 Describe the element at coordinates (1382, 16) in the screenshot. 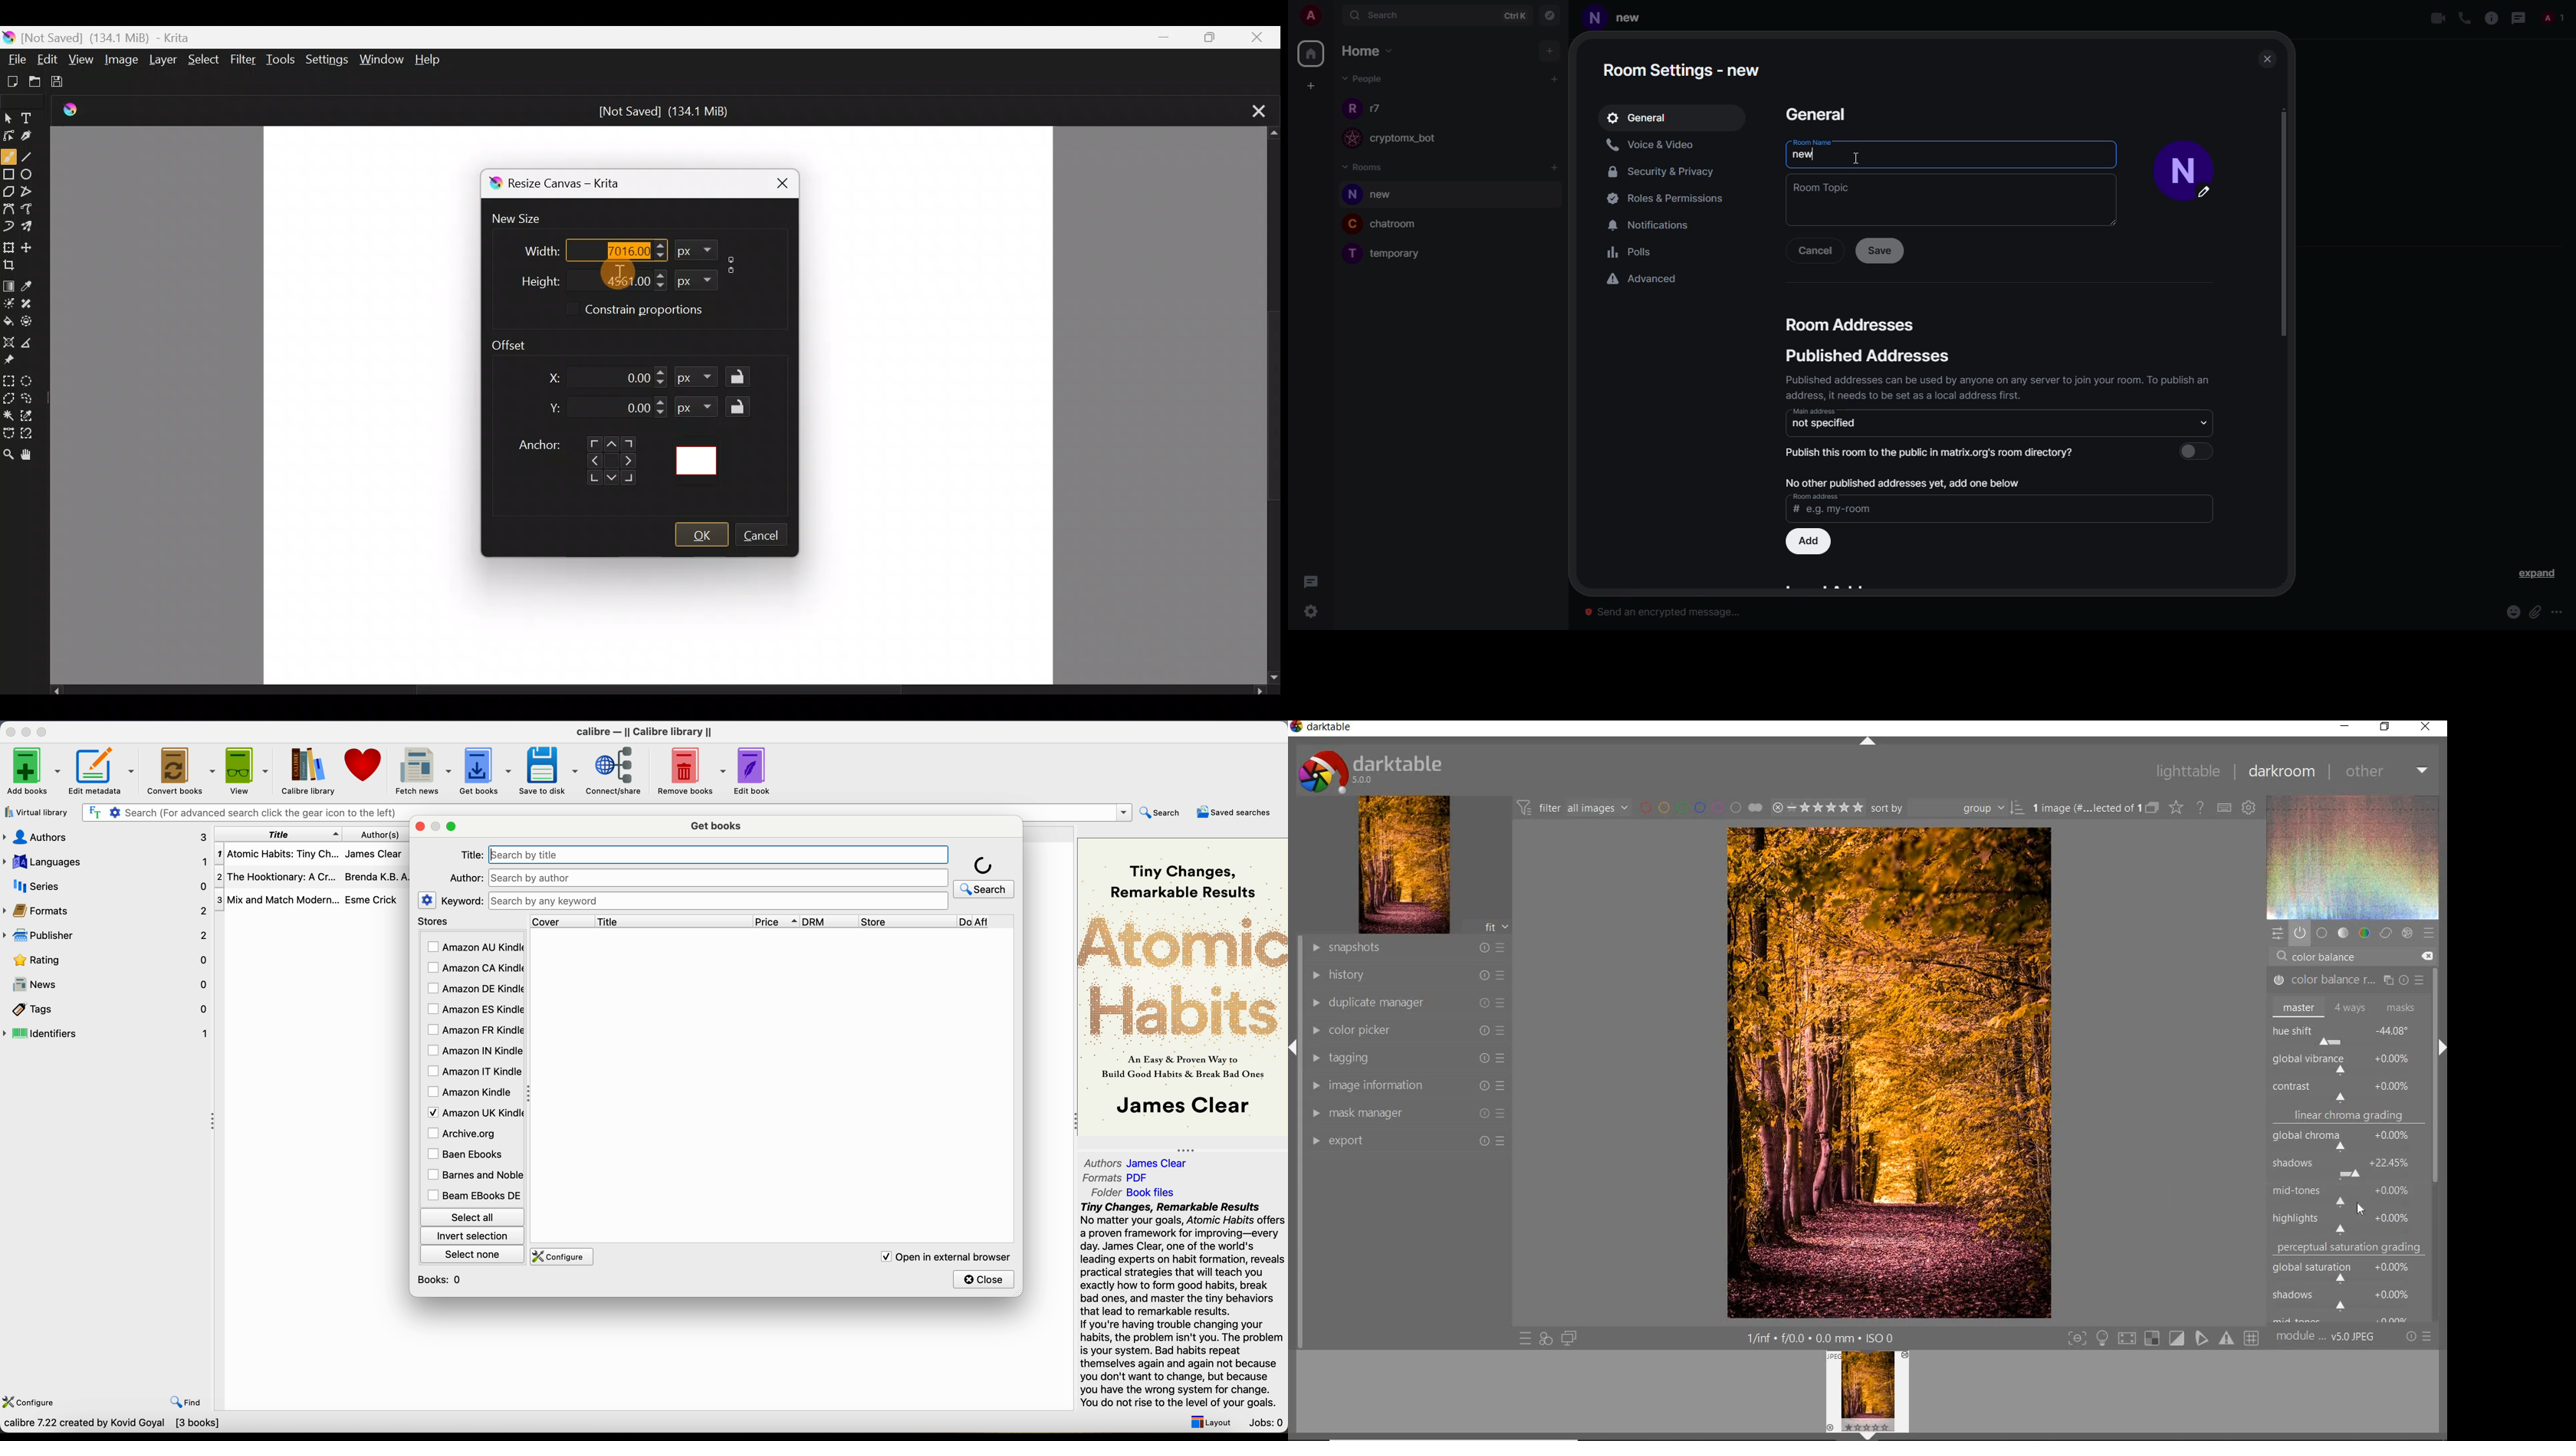

I see `search` at that location.